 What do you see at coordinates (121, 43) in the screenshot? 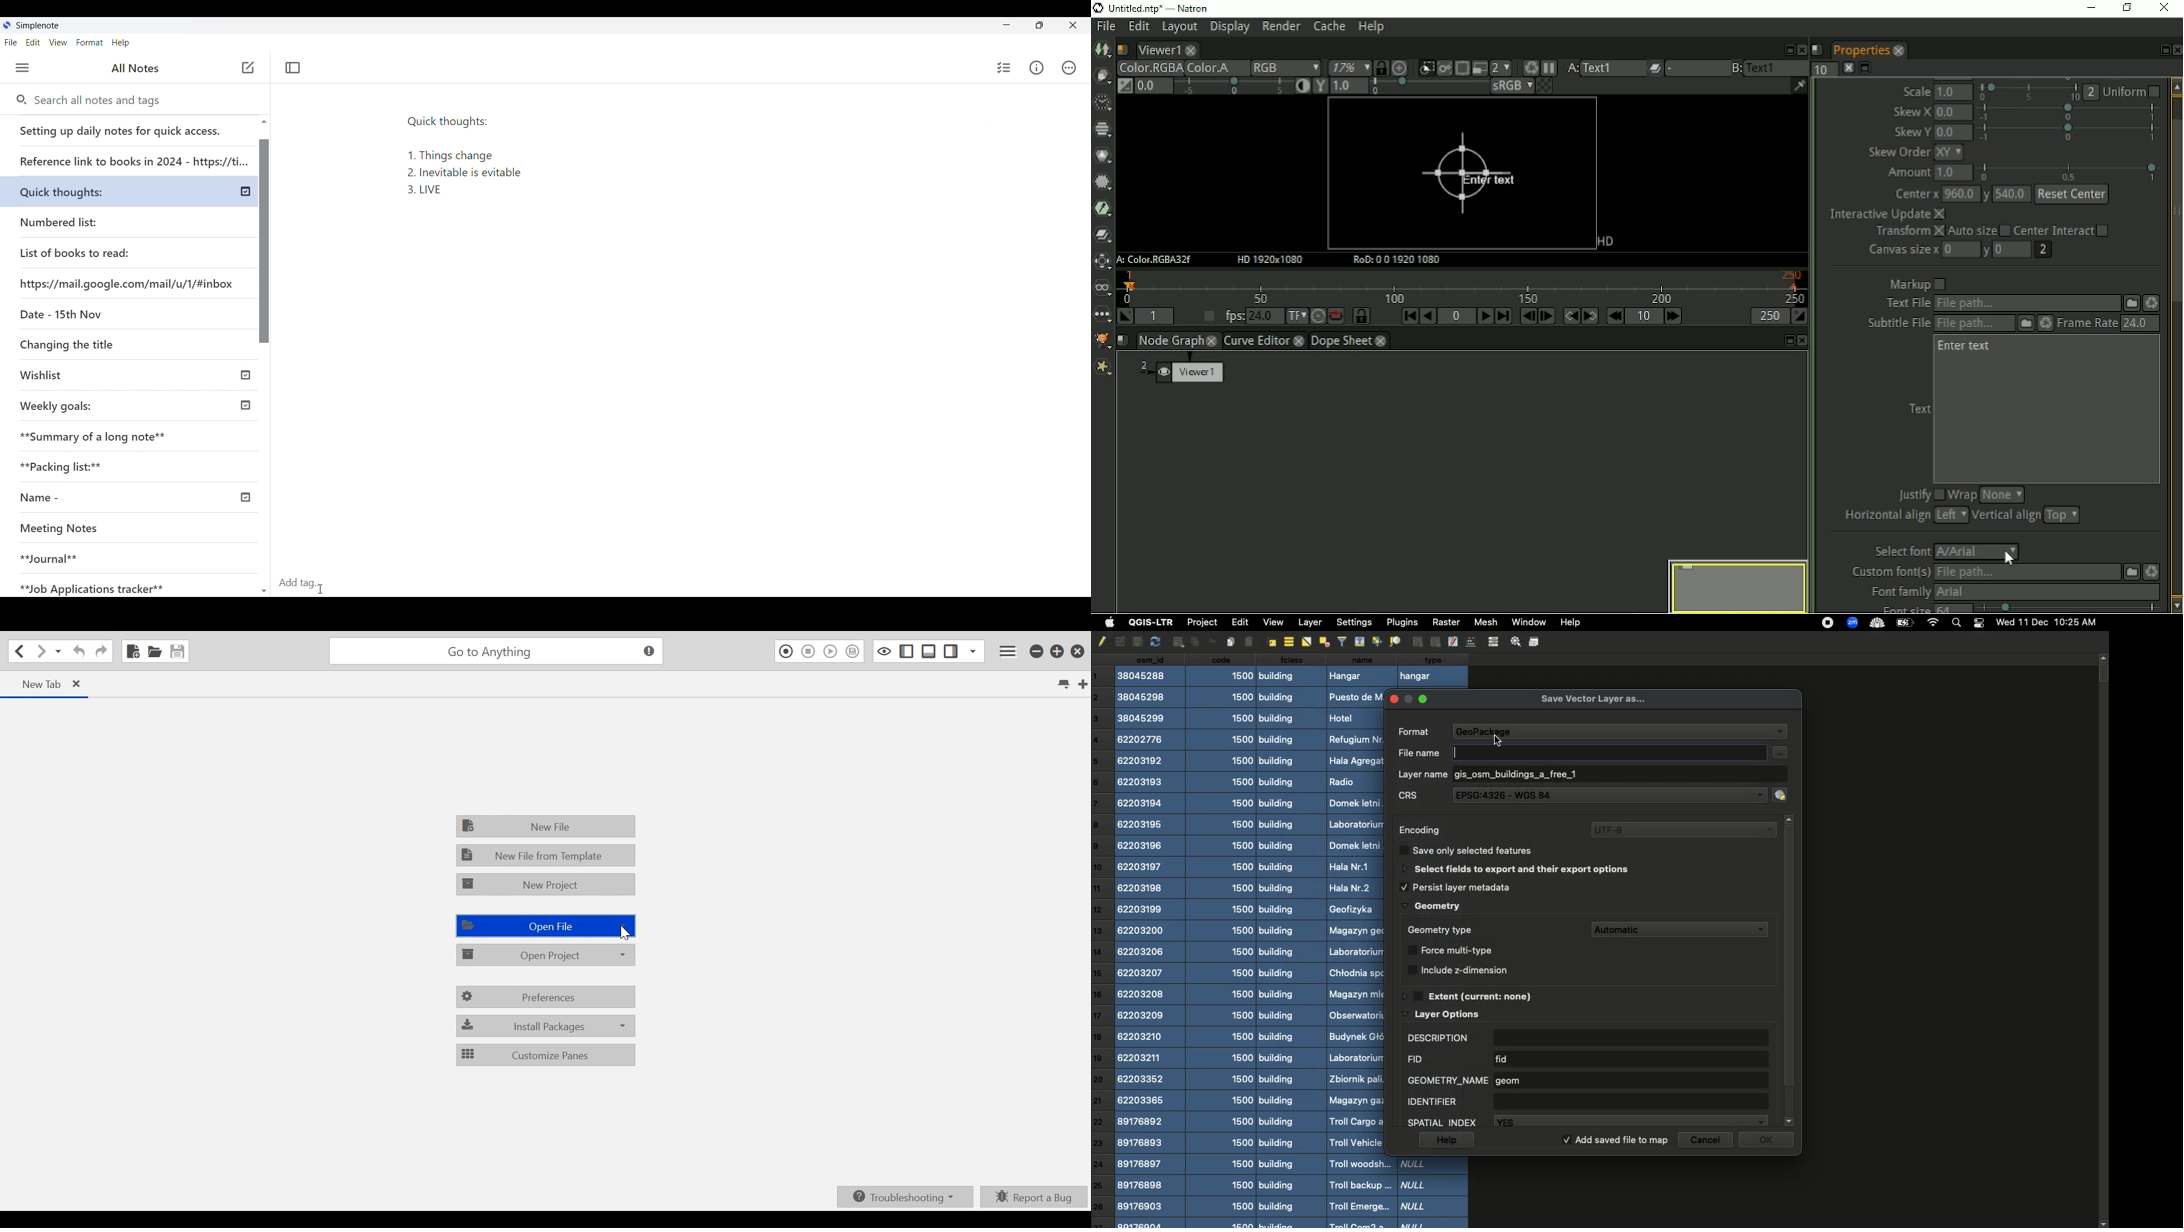
I see `Help menu` at bounding box center [121, 43].